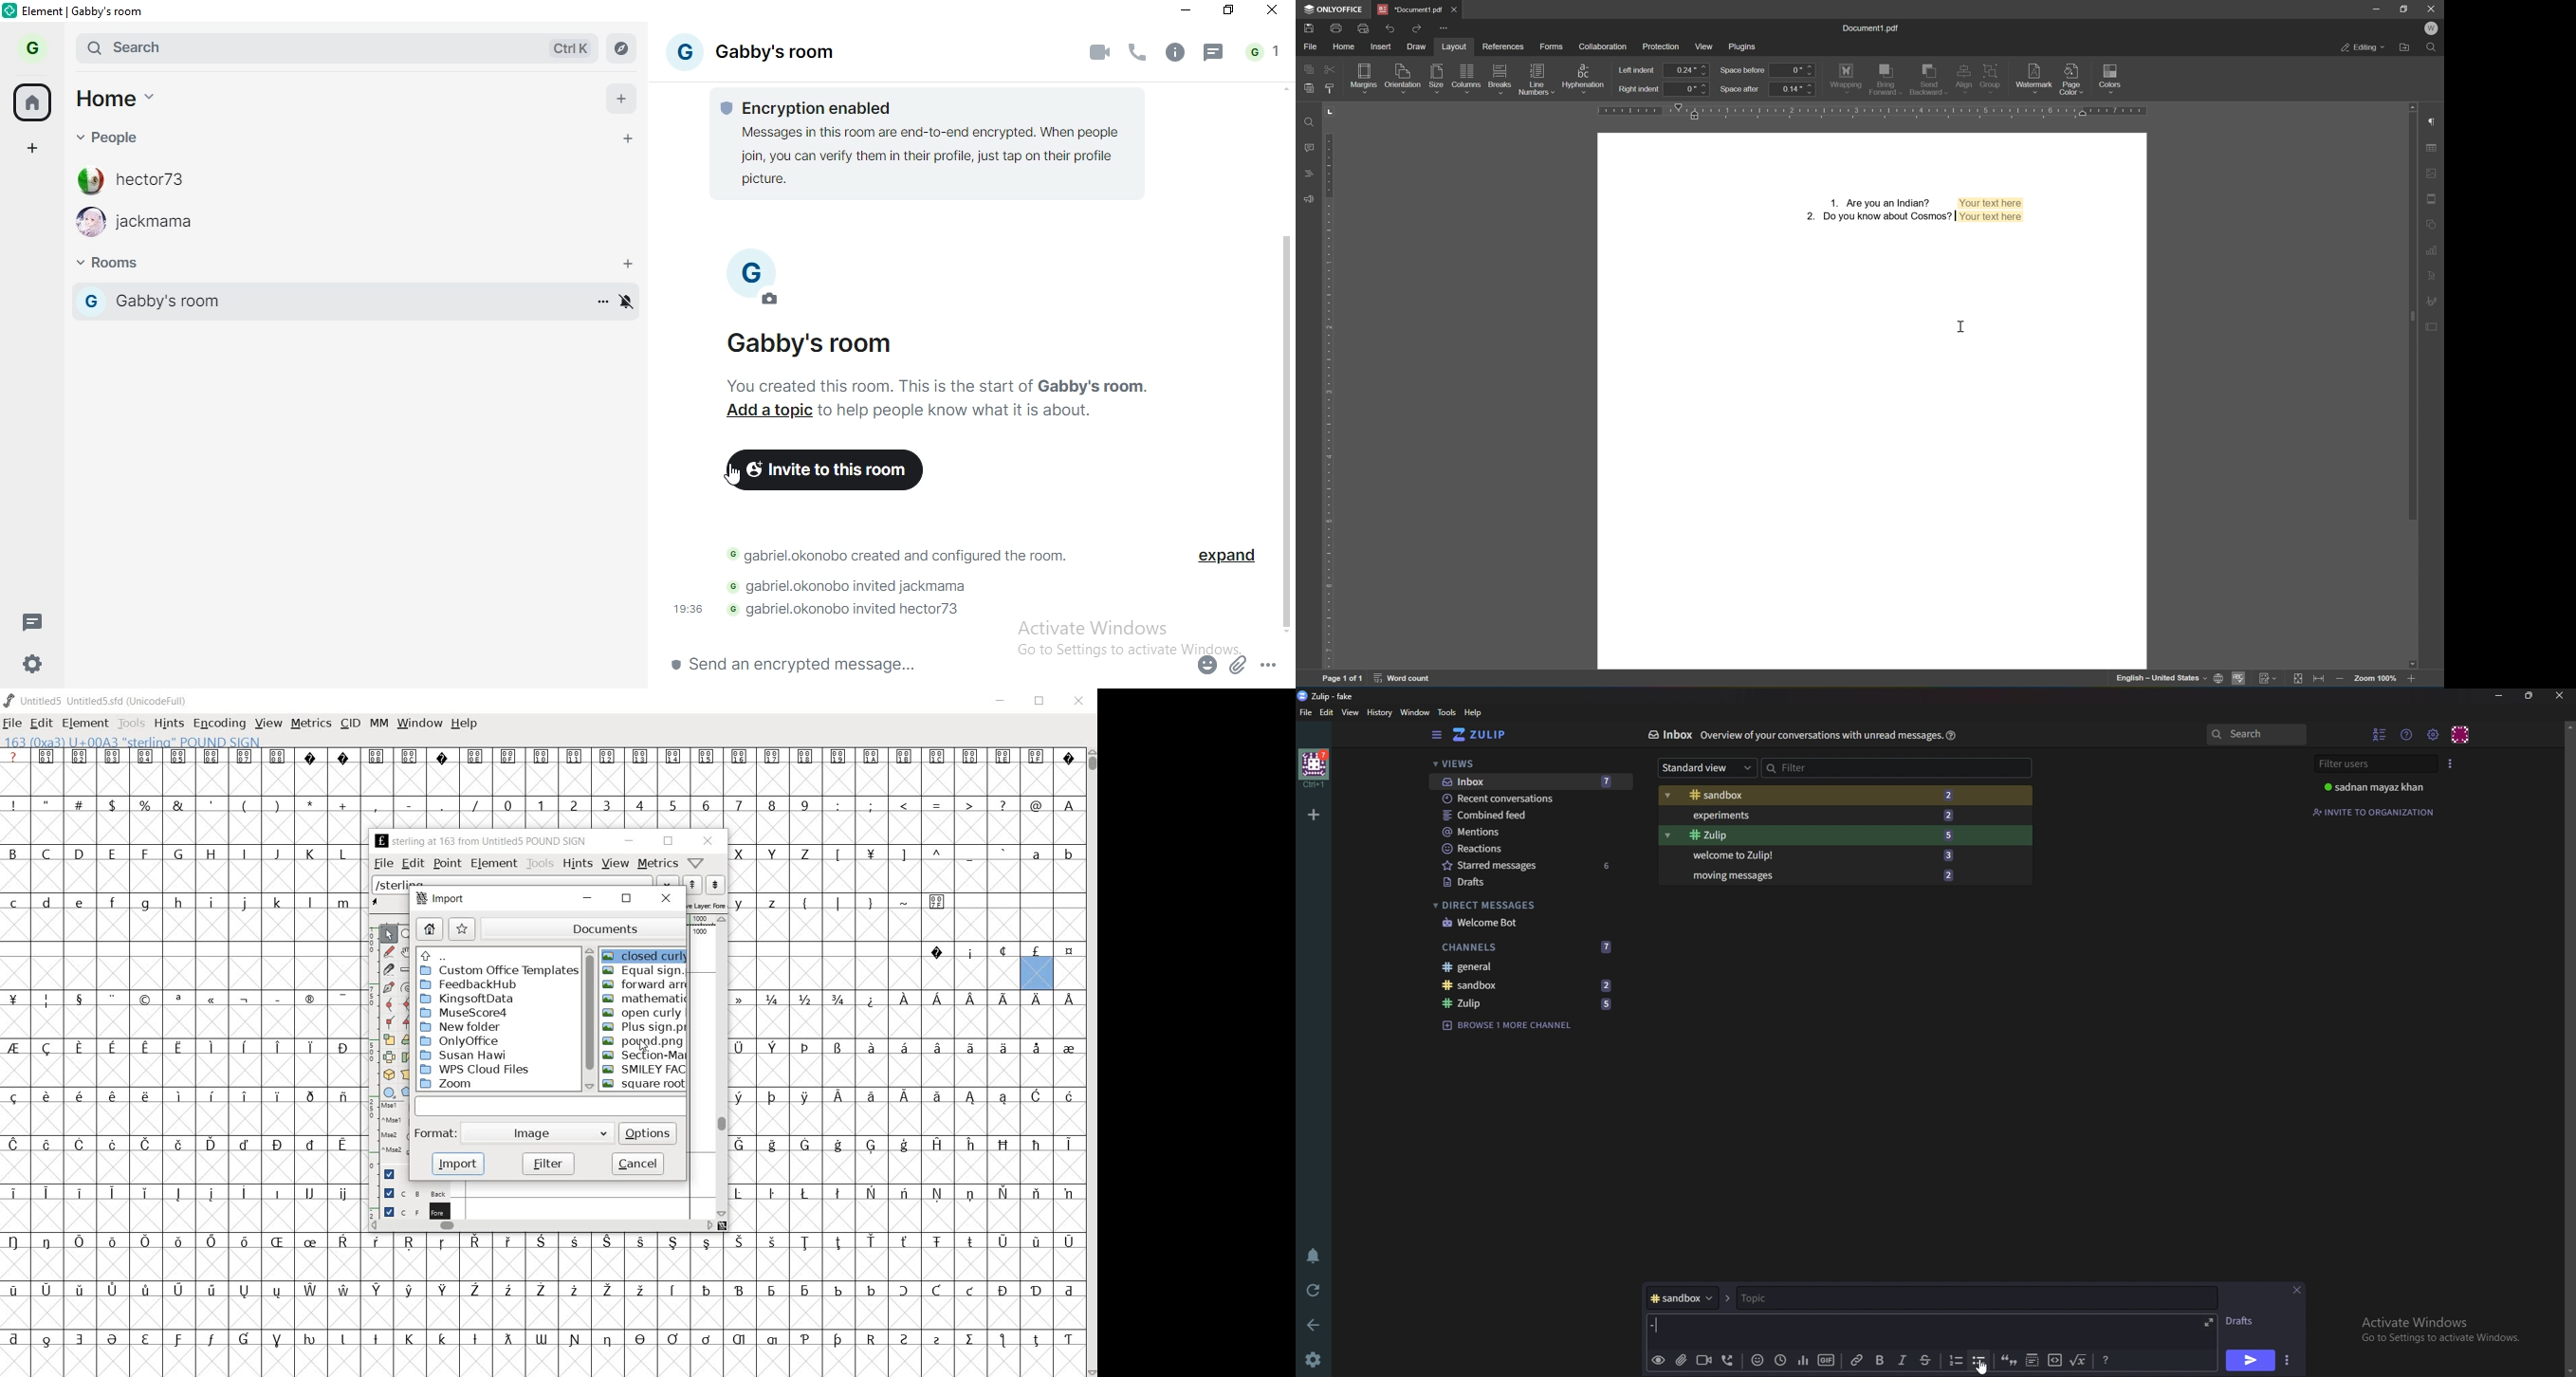 This screenshot has width=2576, height=1400. I want to click on B, so click(18, 852).